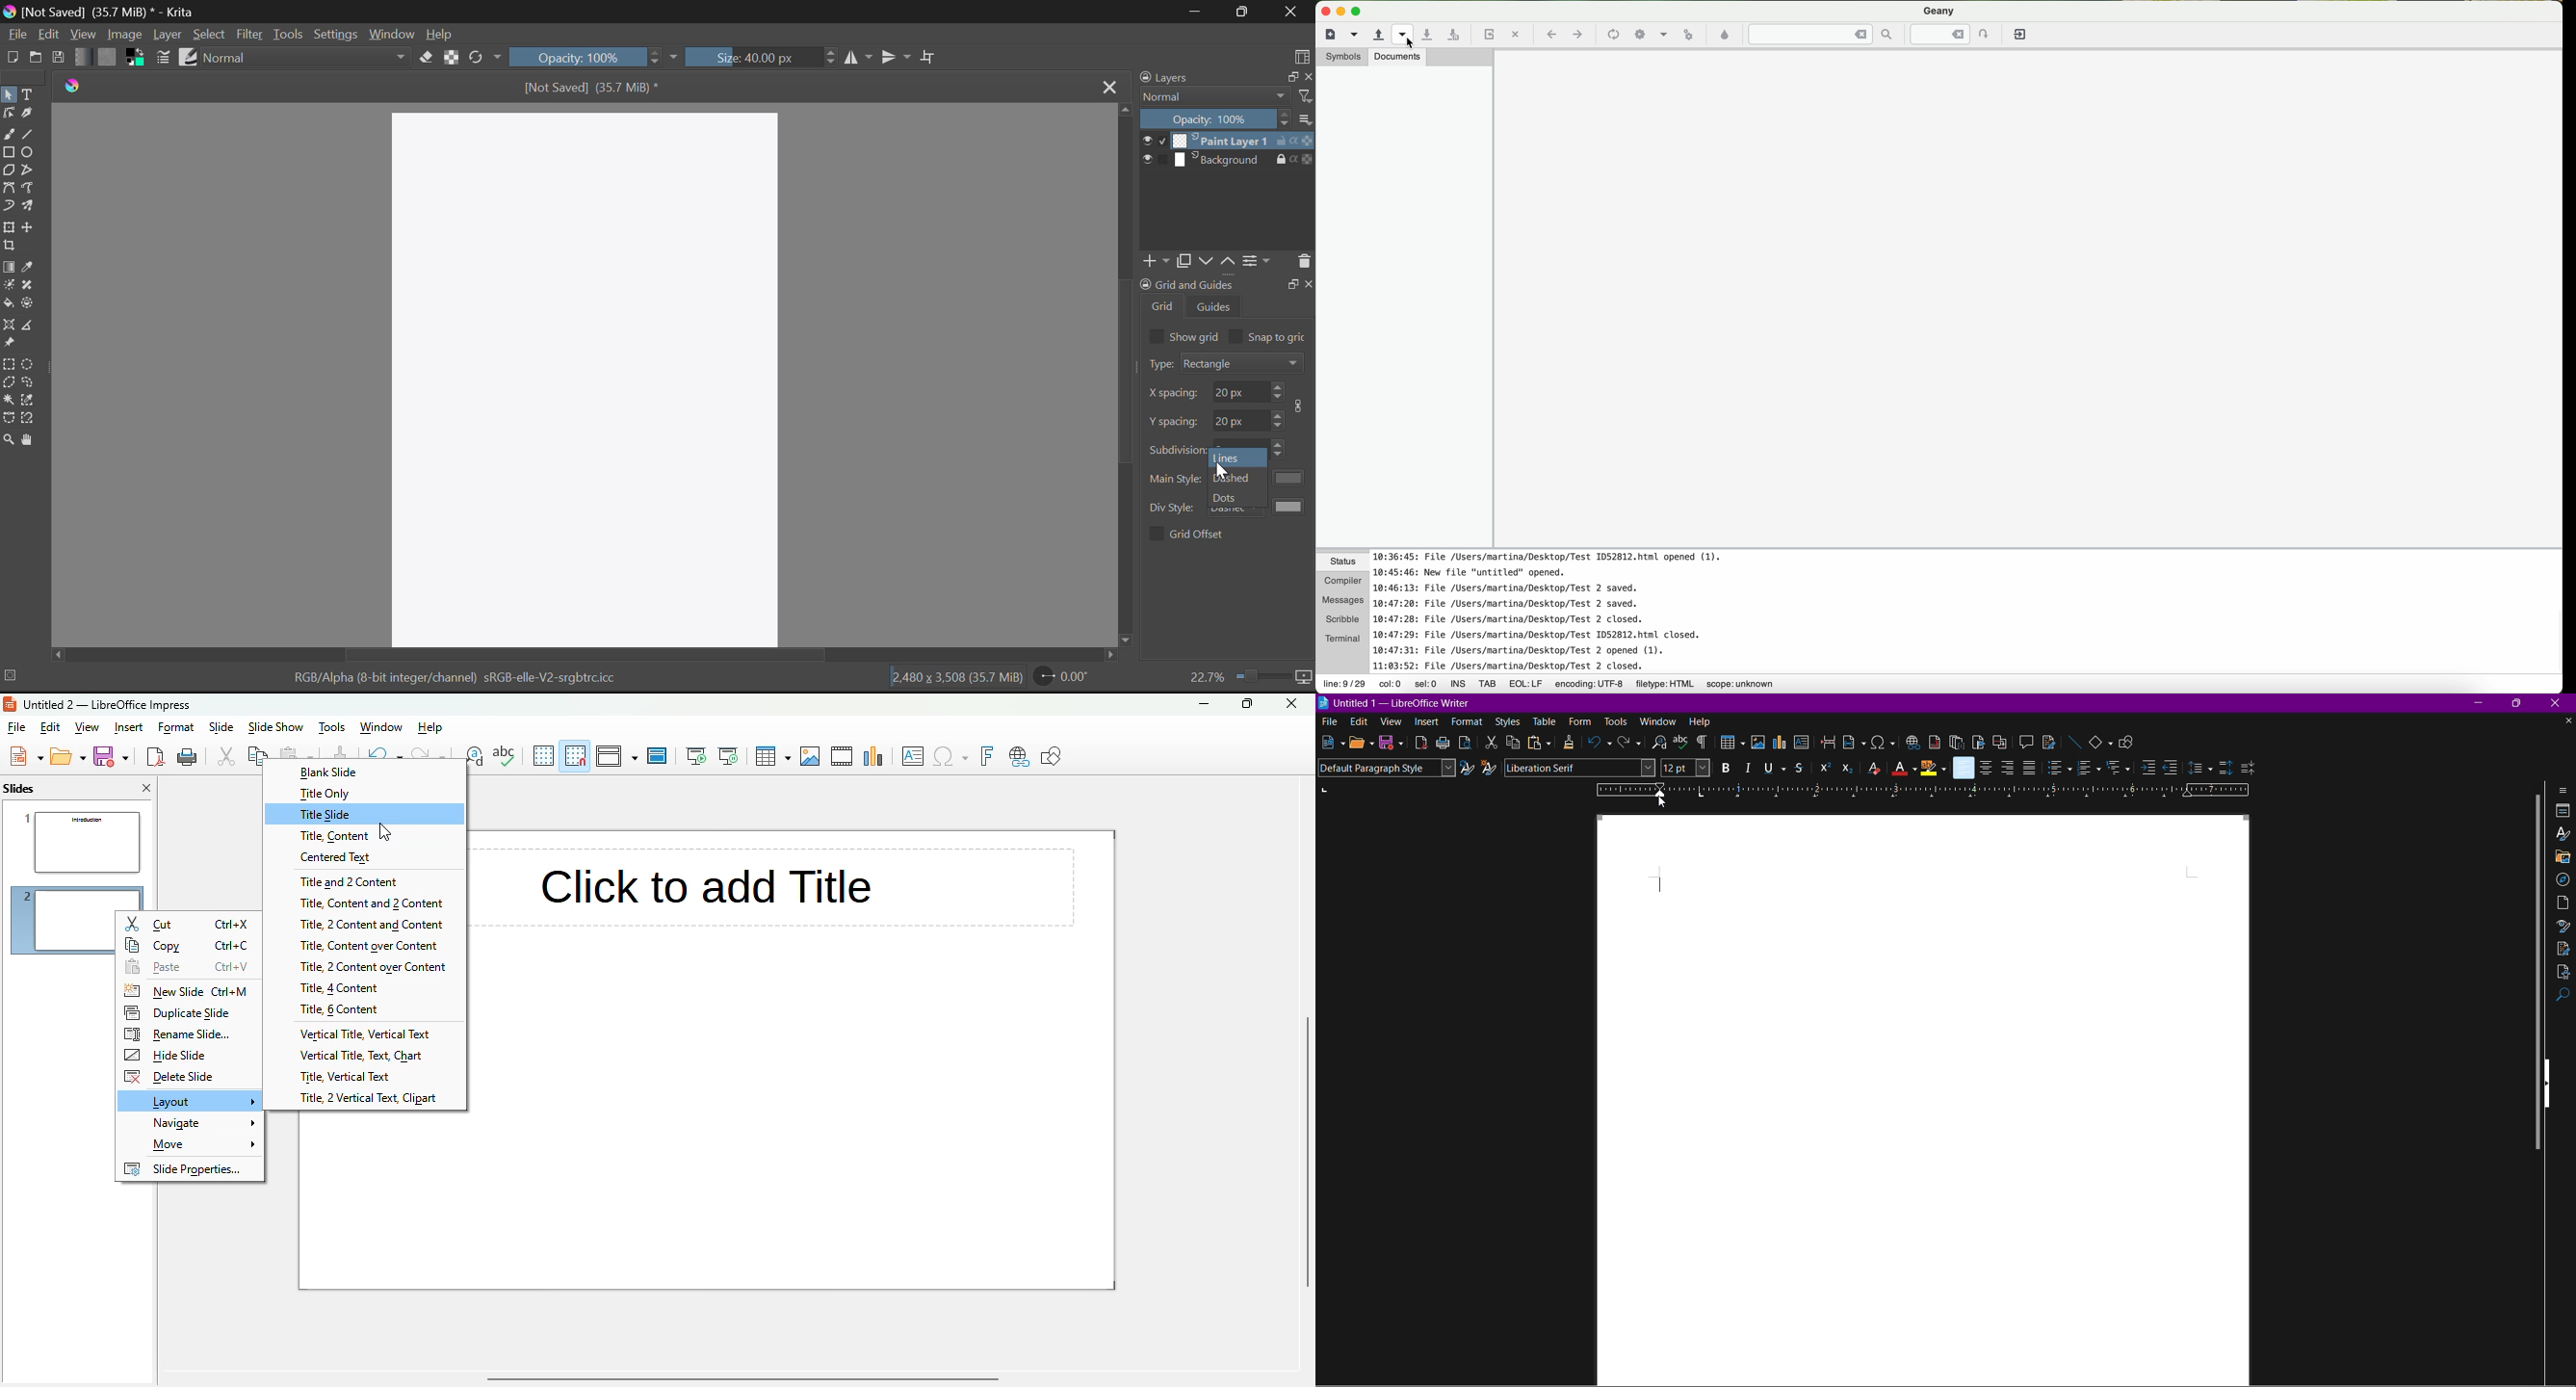  I want to click on Close, so click(2560, 703).